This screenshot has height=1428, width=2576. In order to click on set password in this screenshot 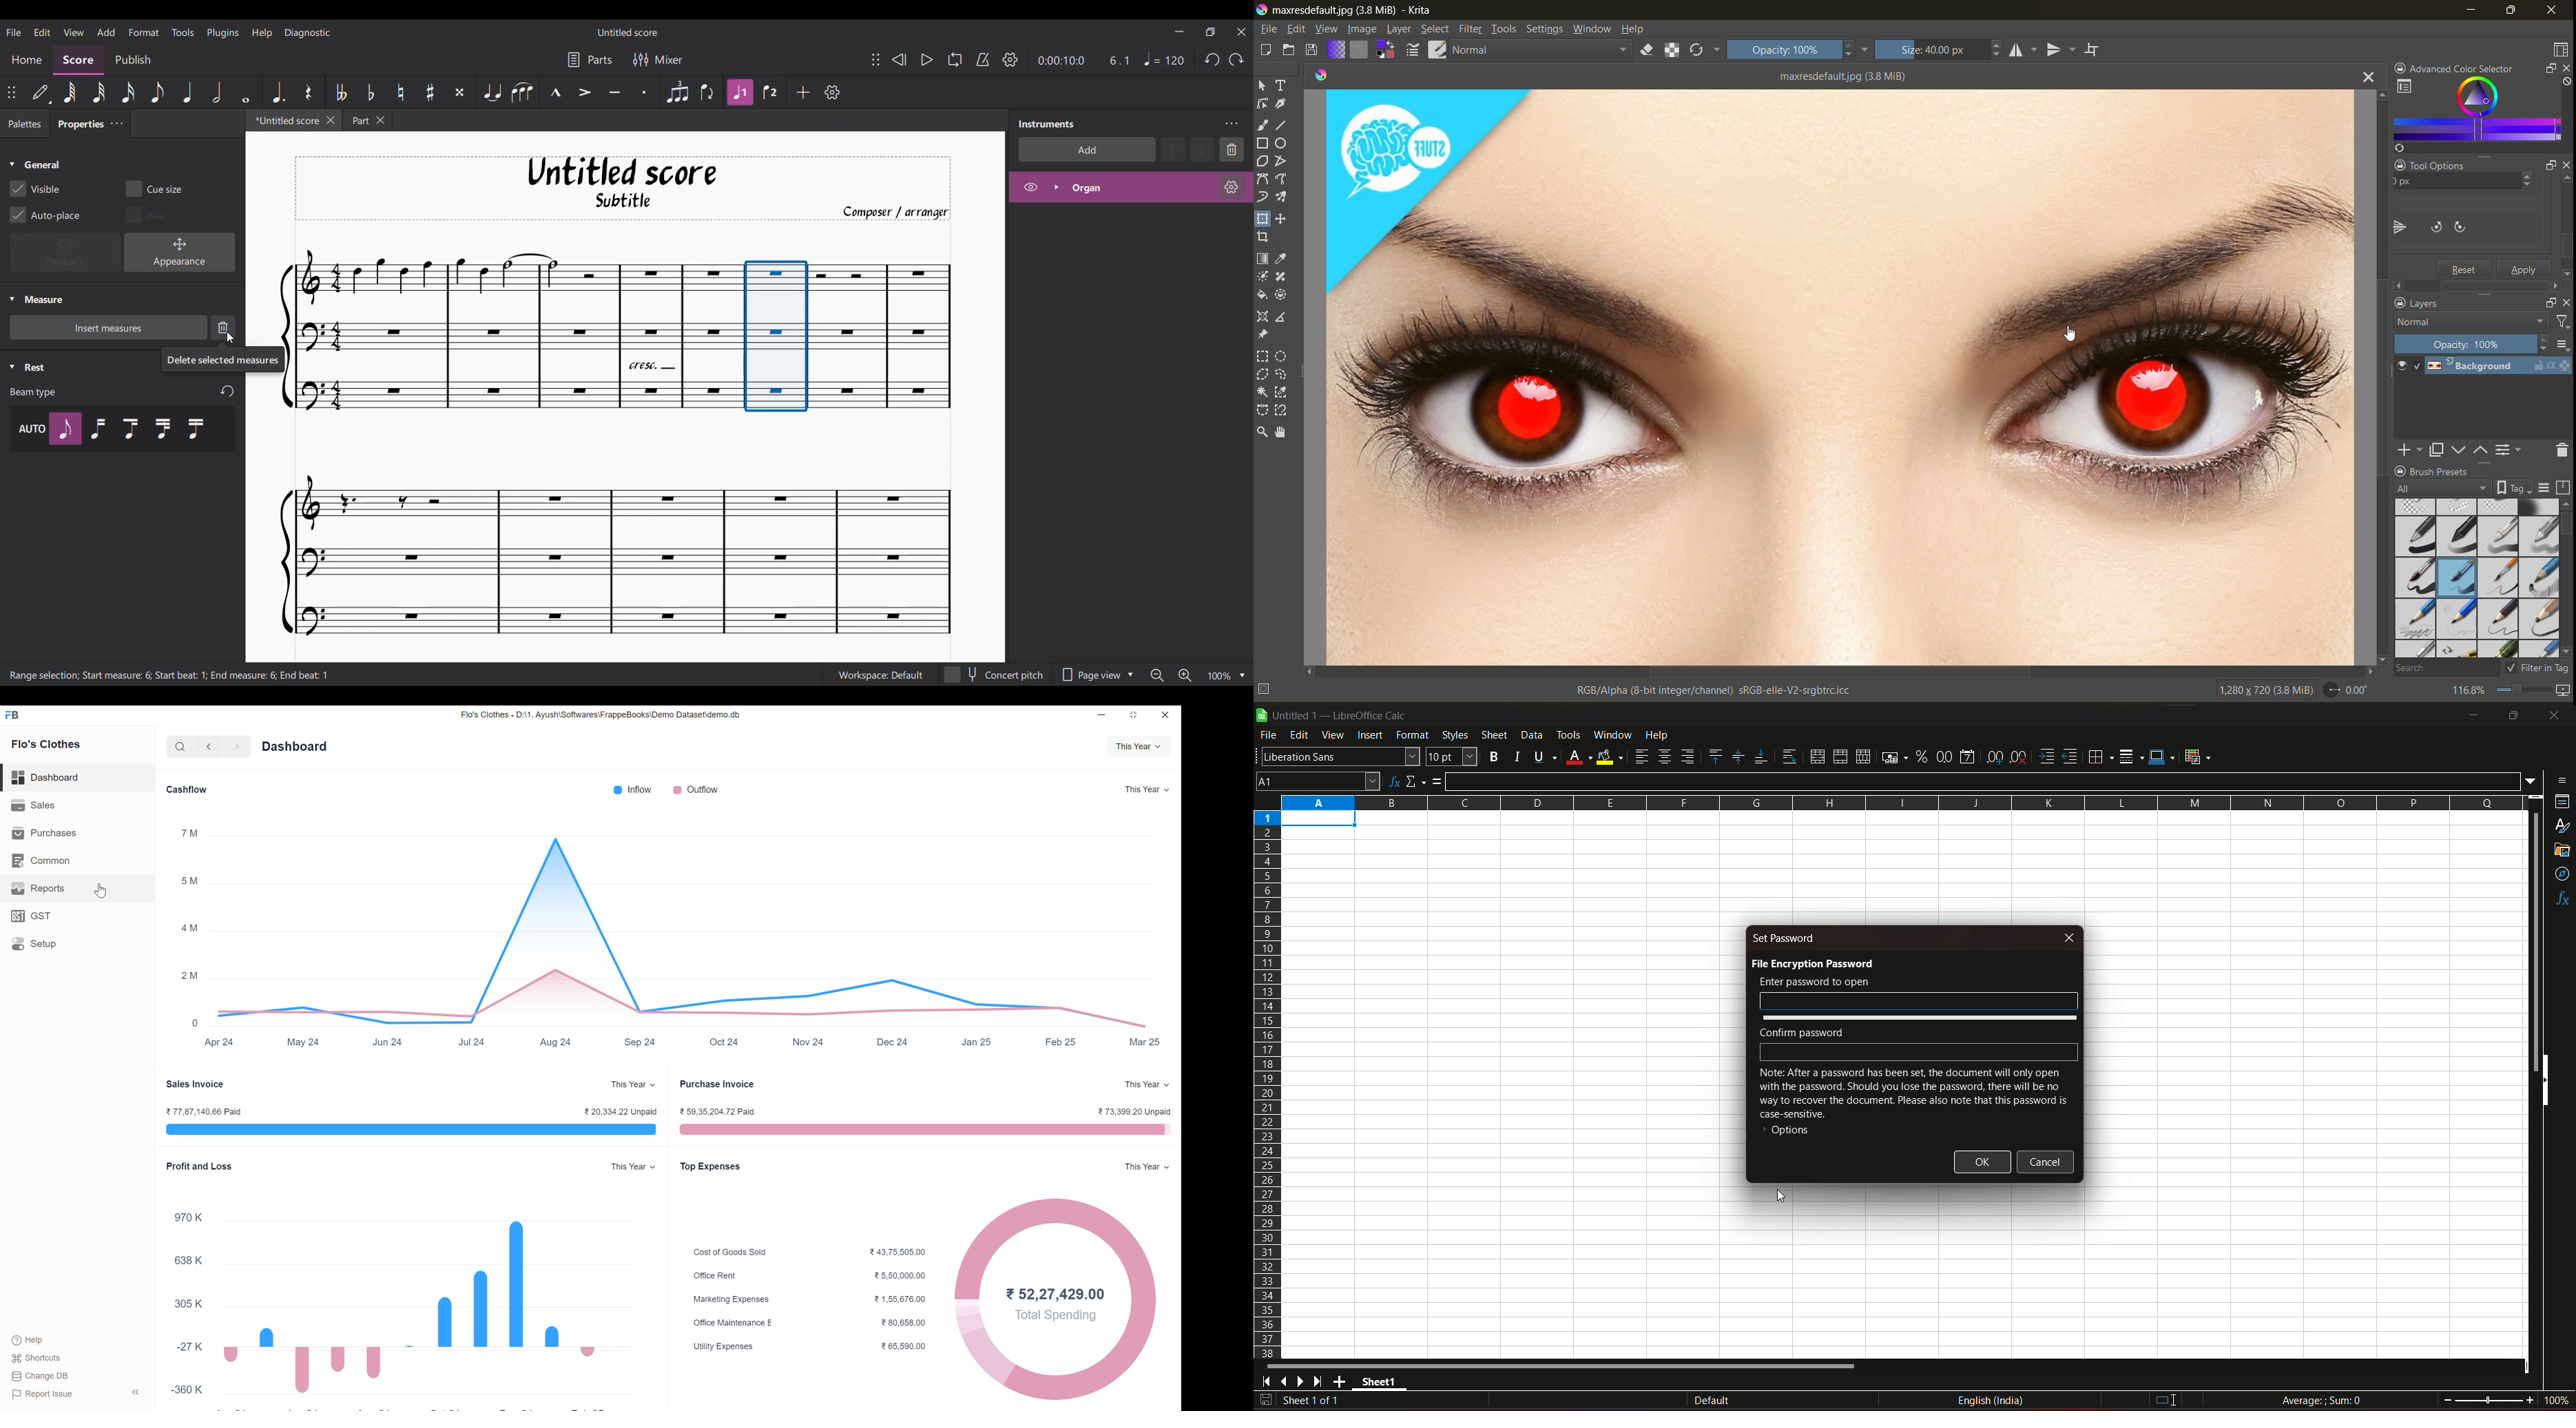, I will do `click(1785, 938)`.